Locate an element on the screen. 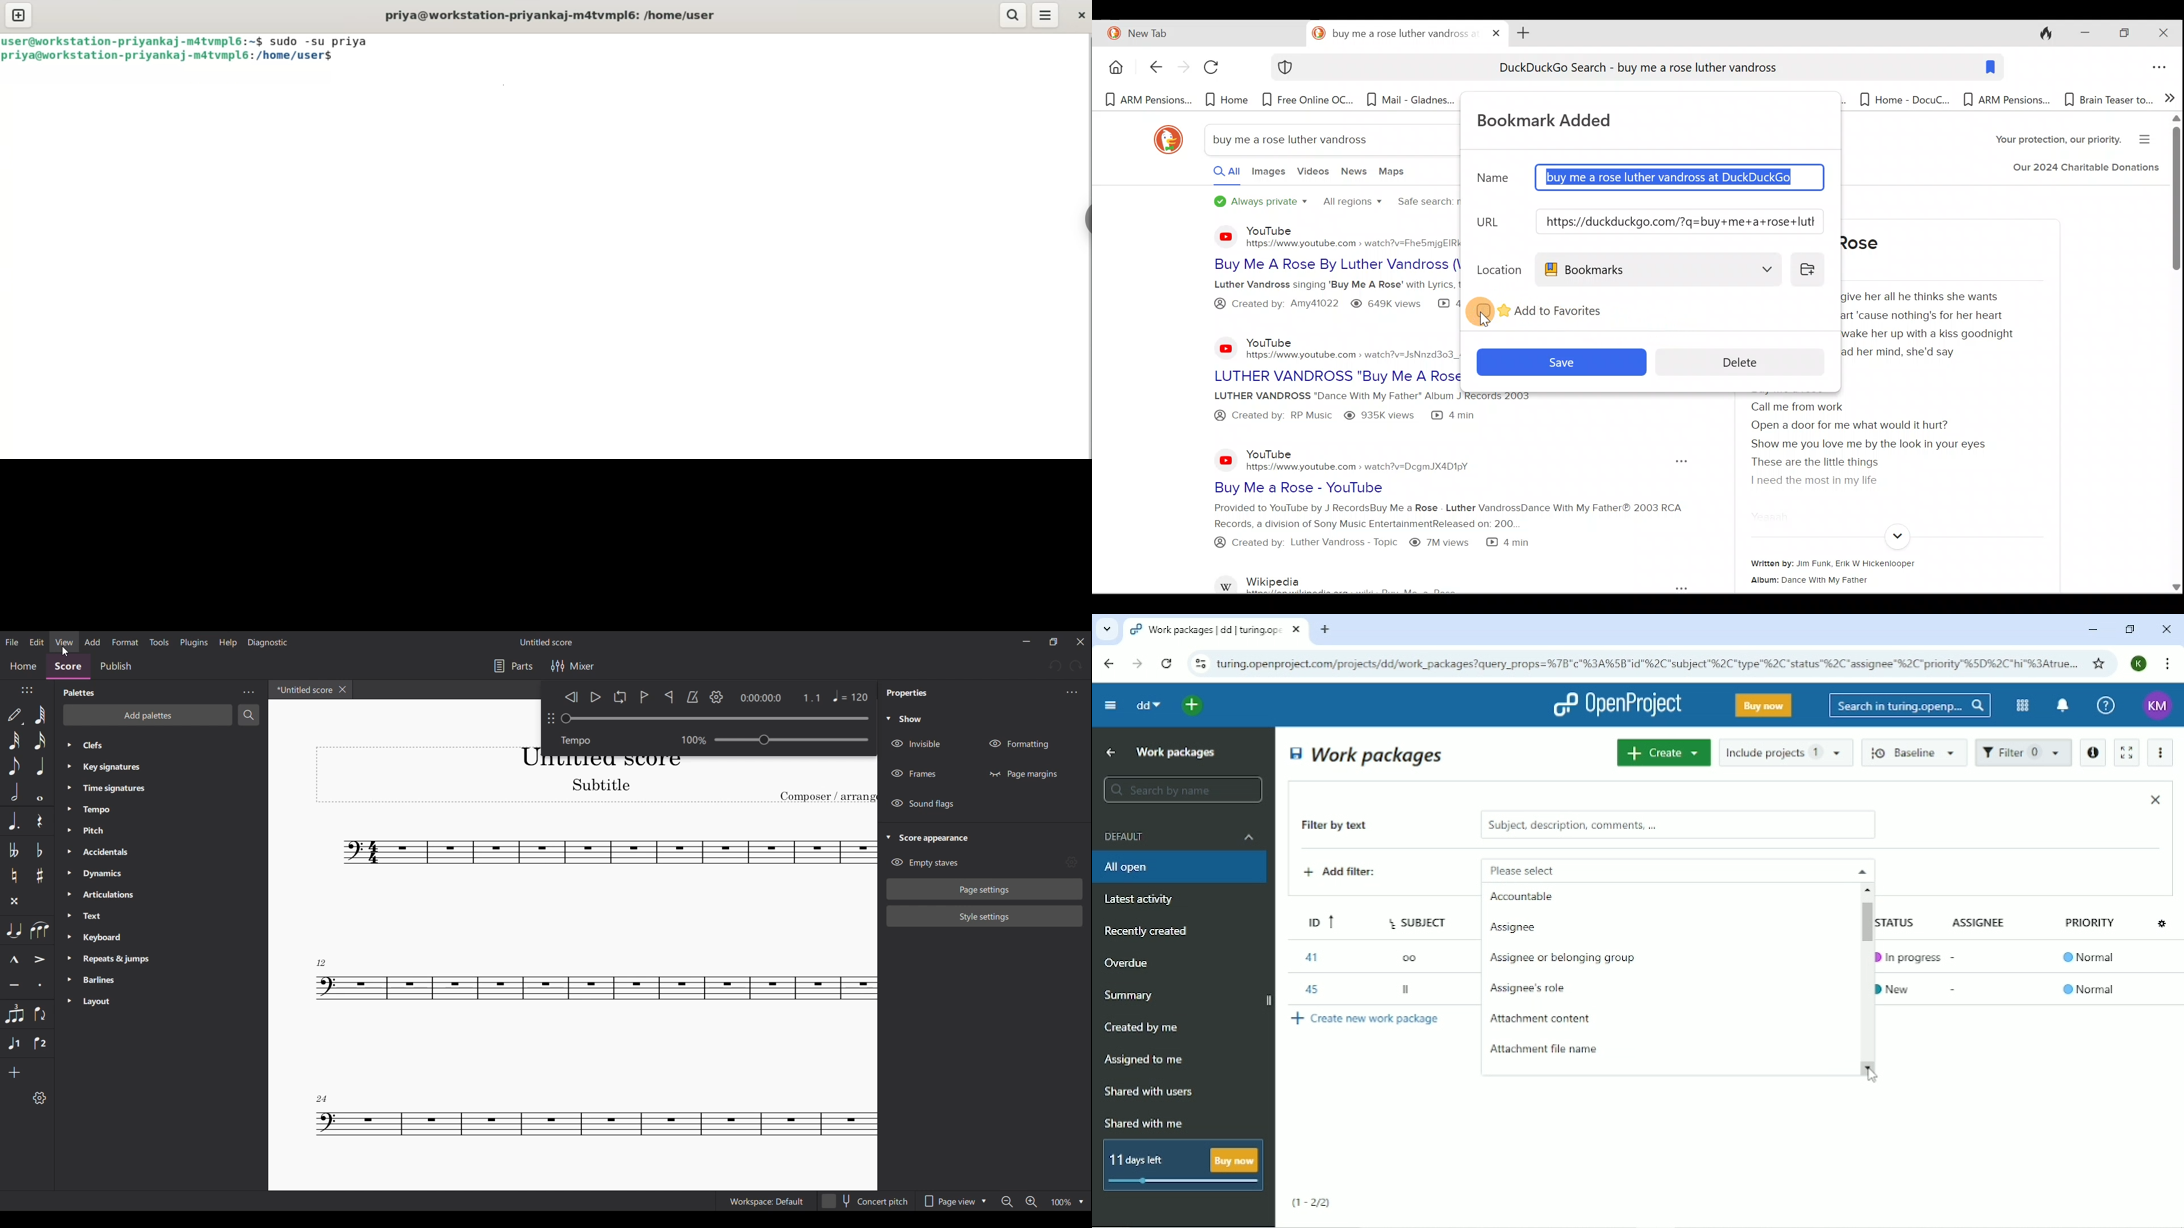 The height and width of the screenshot is (1232, 2184). 100% is located at coordinates (688, 739).